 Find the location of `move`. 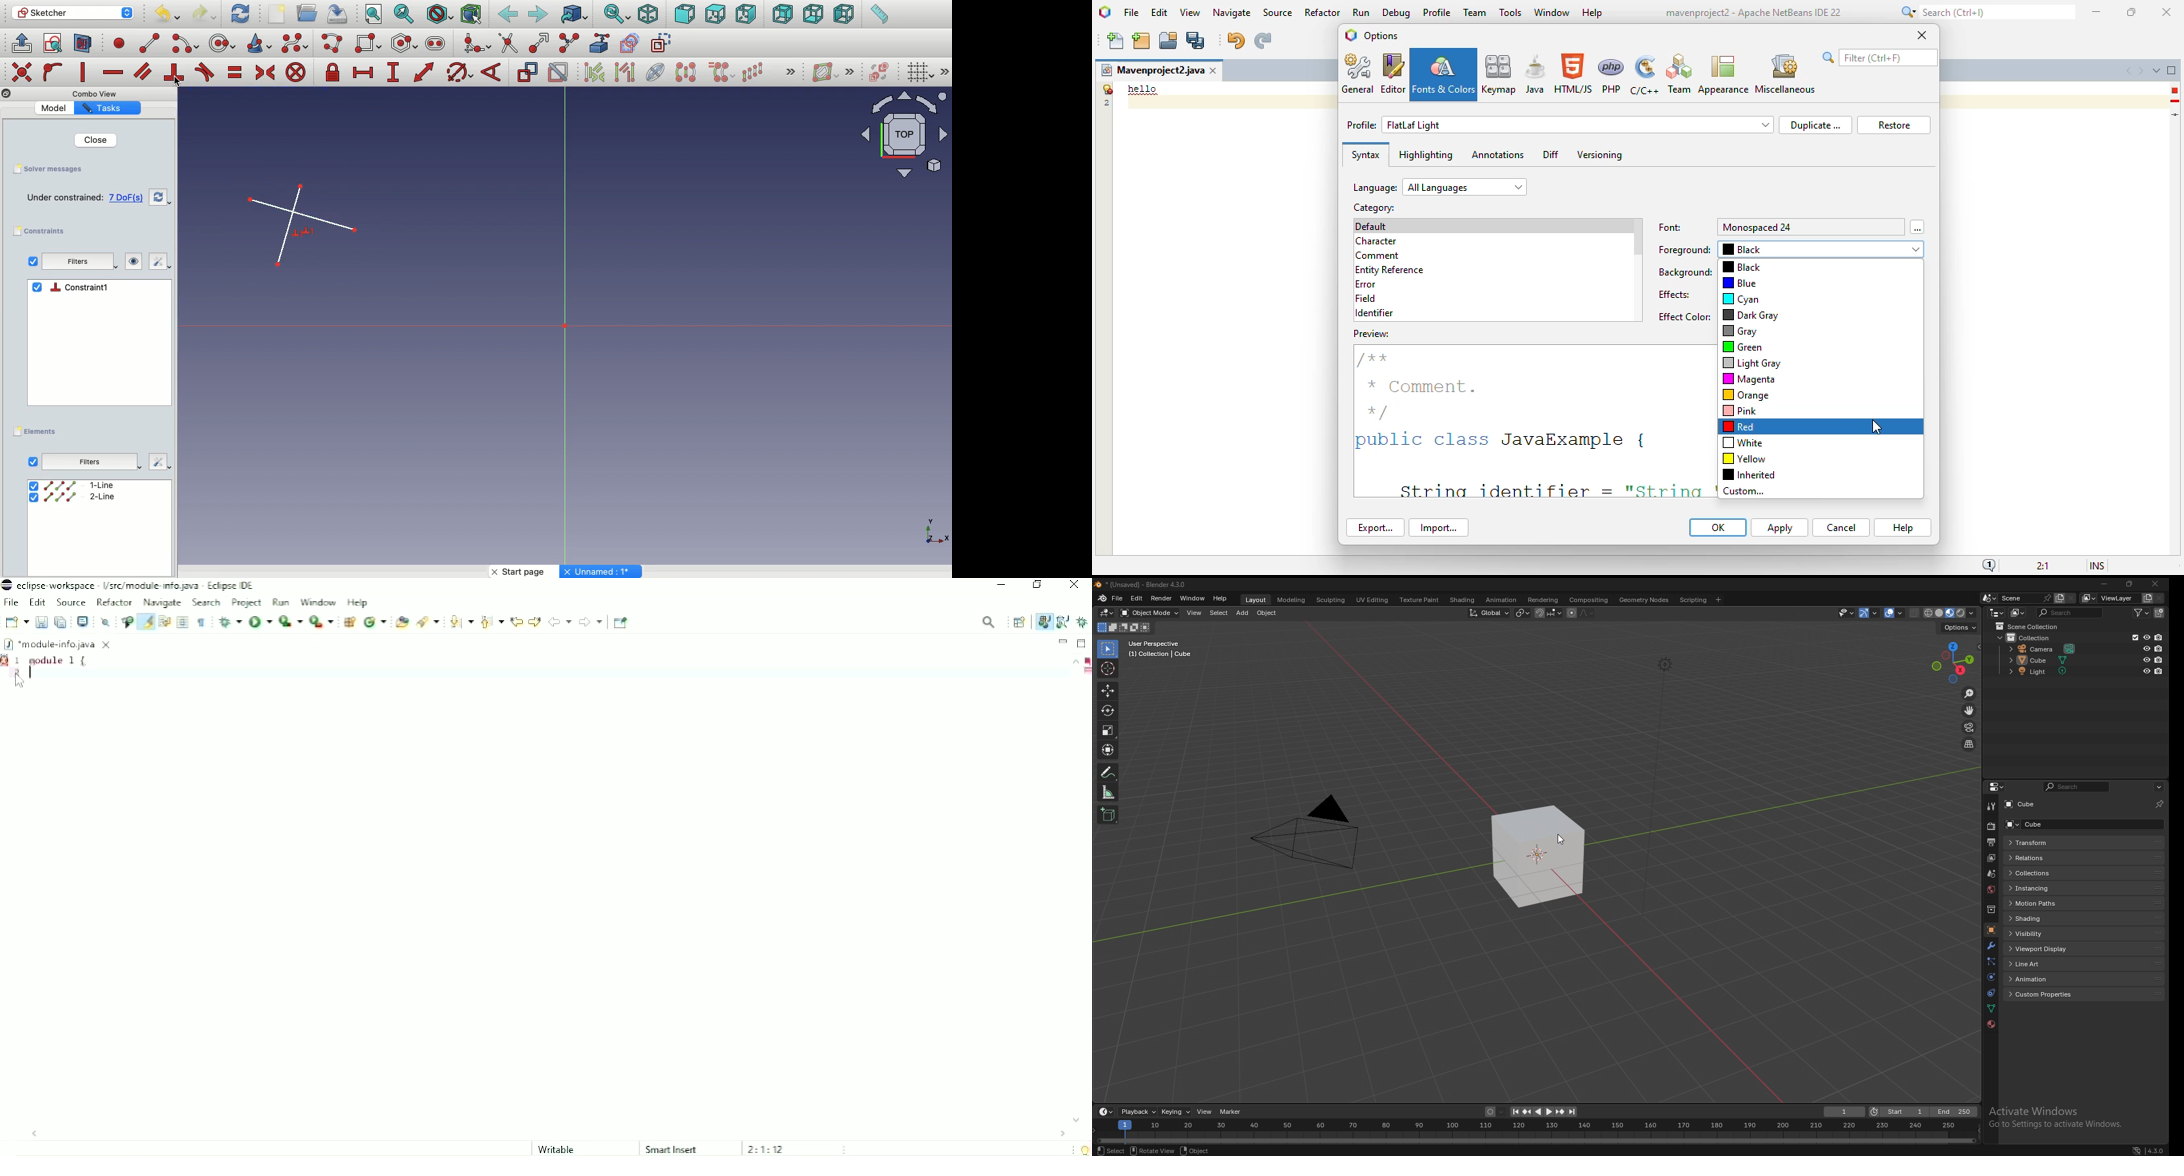

move is located at coordinates (1969, 711).